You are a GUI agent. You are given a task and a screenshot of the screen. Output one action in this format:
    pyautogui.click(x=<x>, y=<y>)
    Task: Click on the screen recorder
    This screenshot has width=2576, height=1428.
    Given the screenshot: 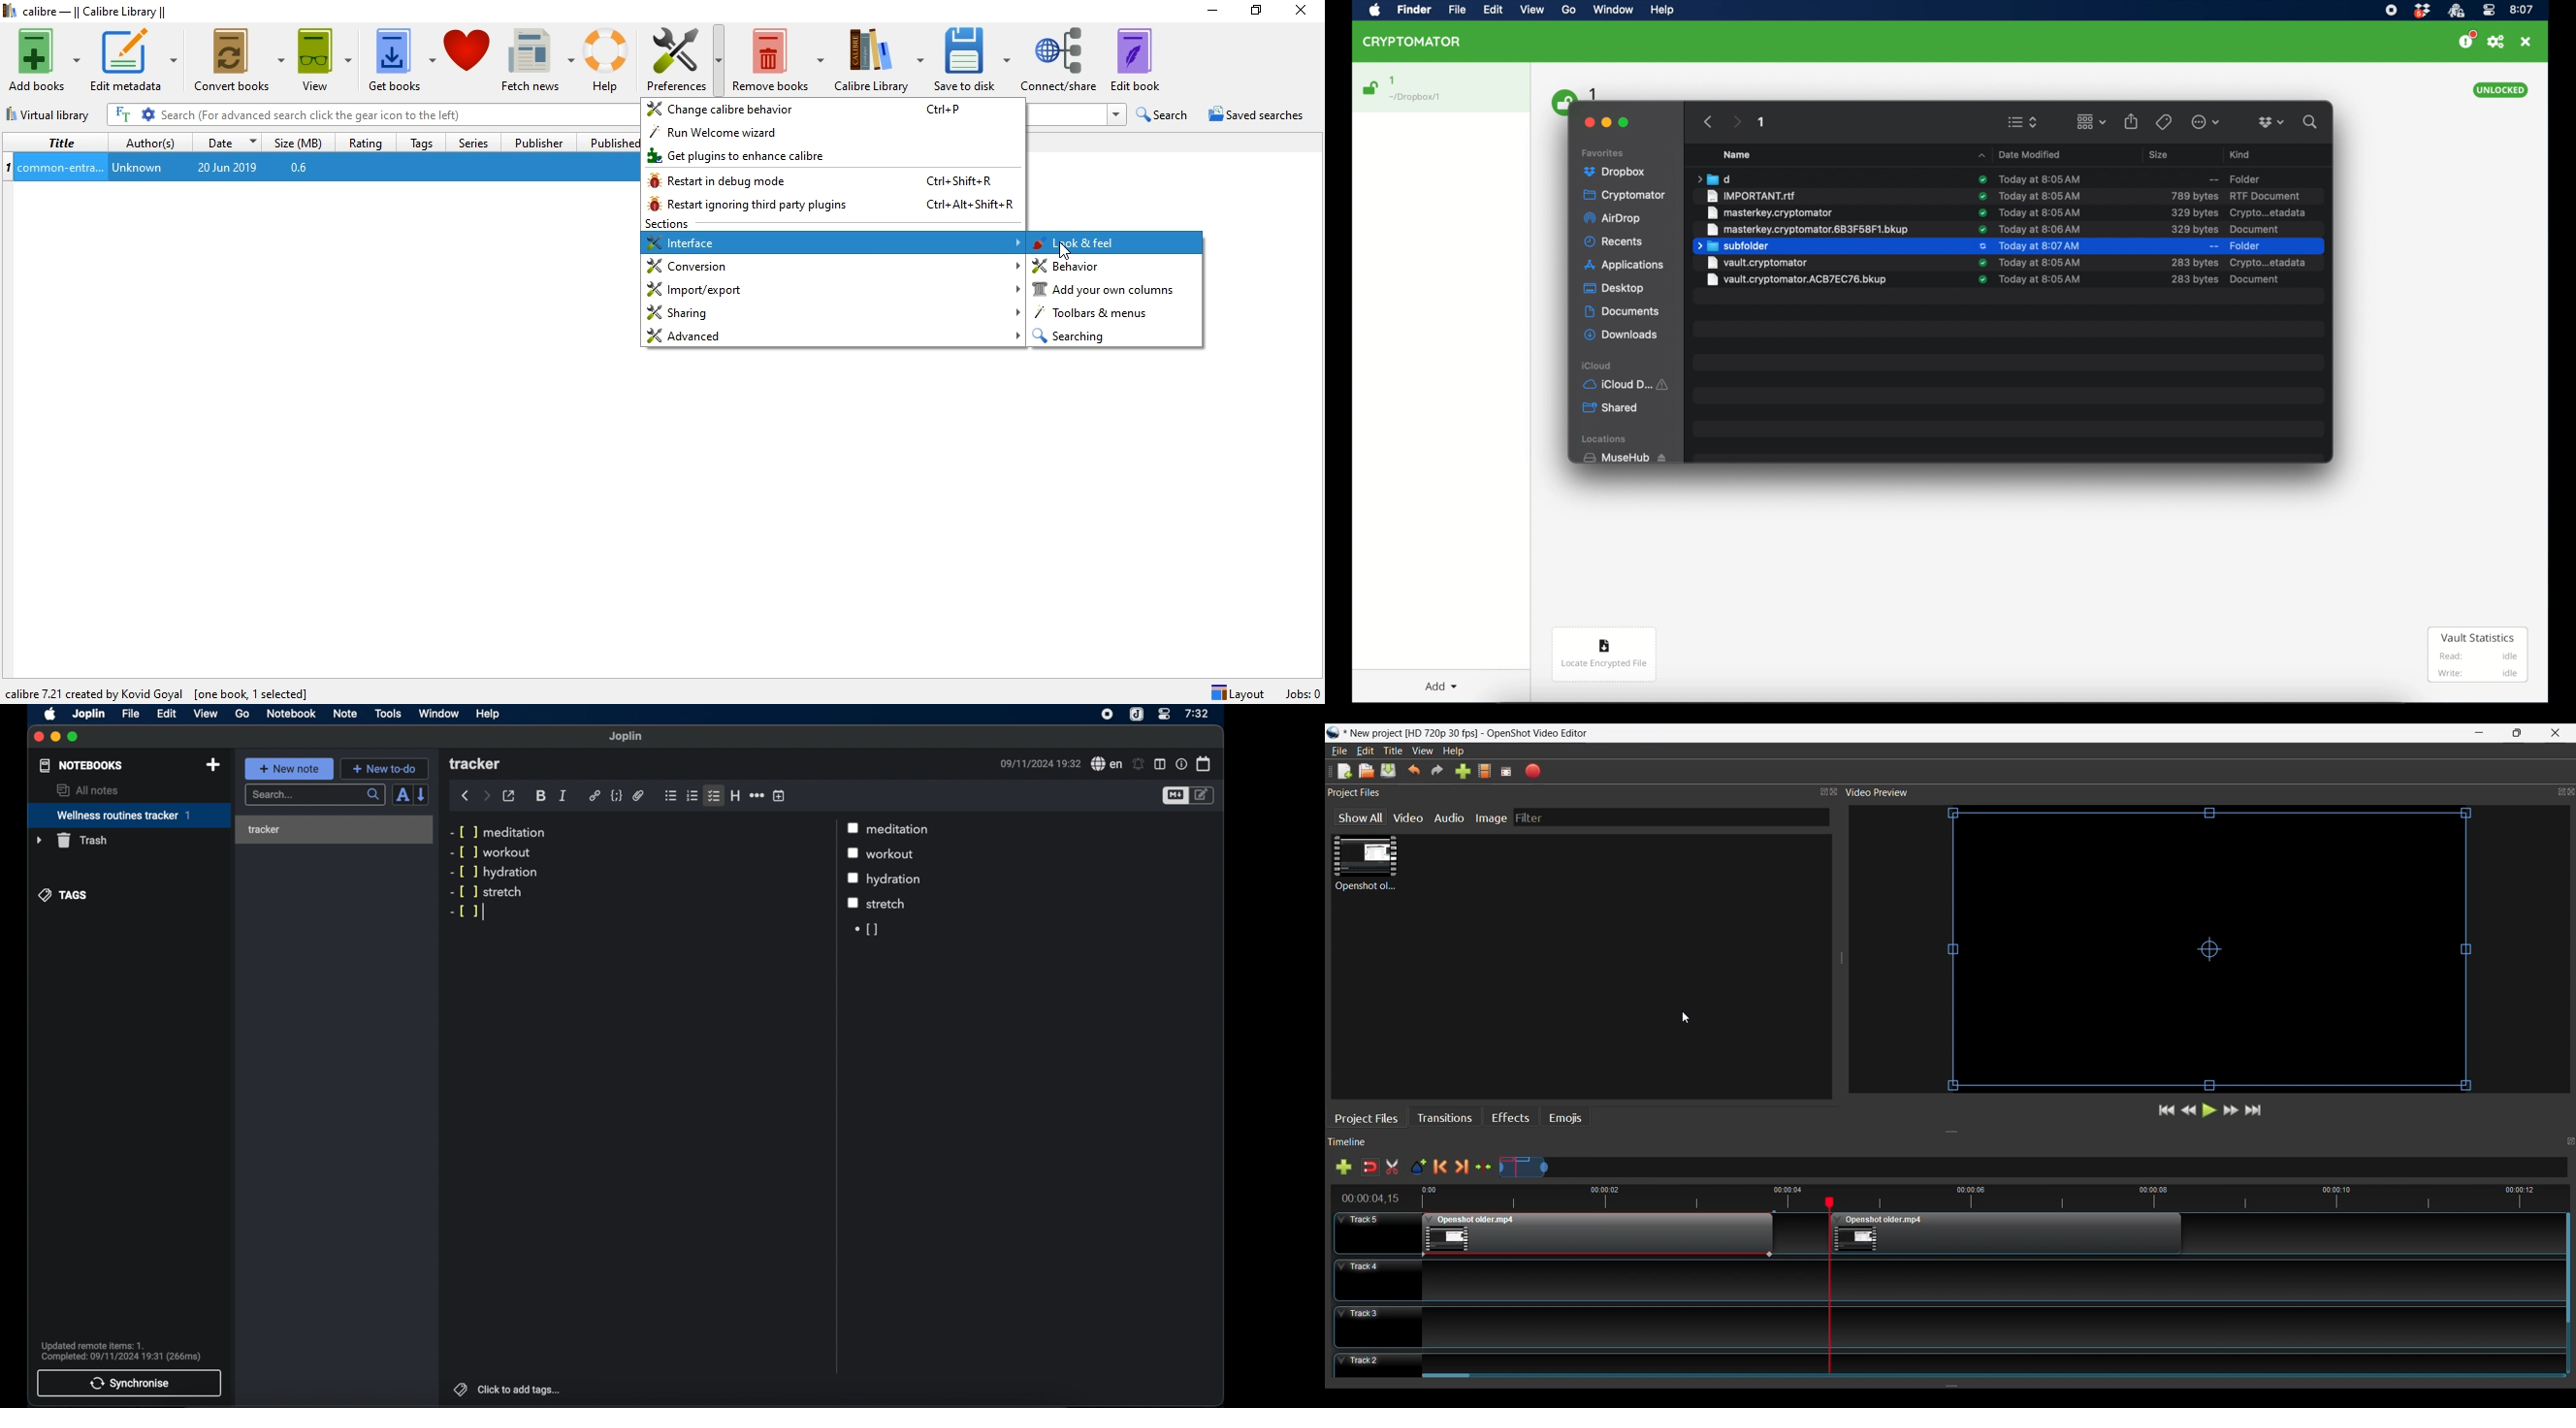 What is the action you would take?
    pyautogui.click(x=1108, y=714)
    